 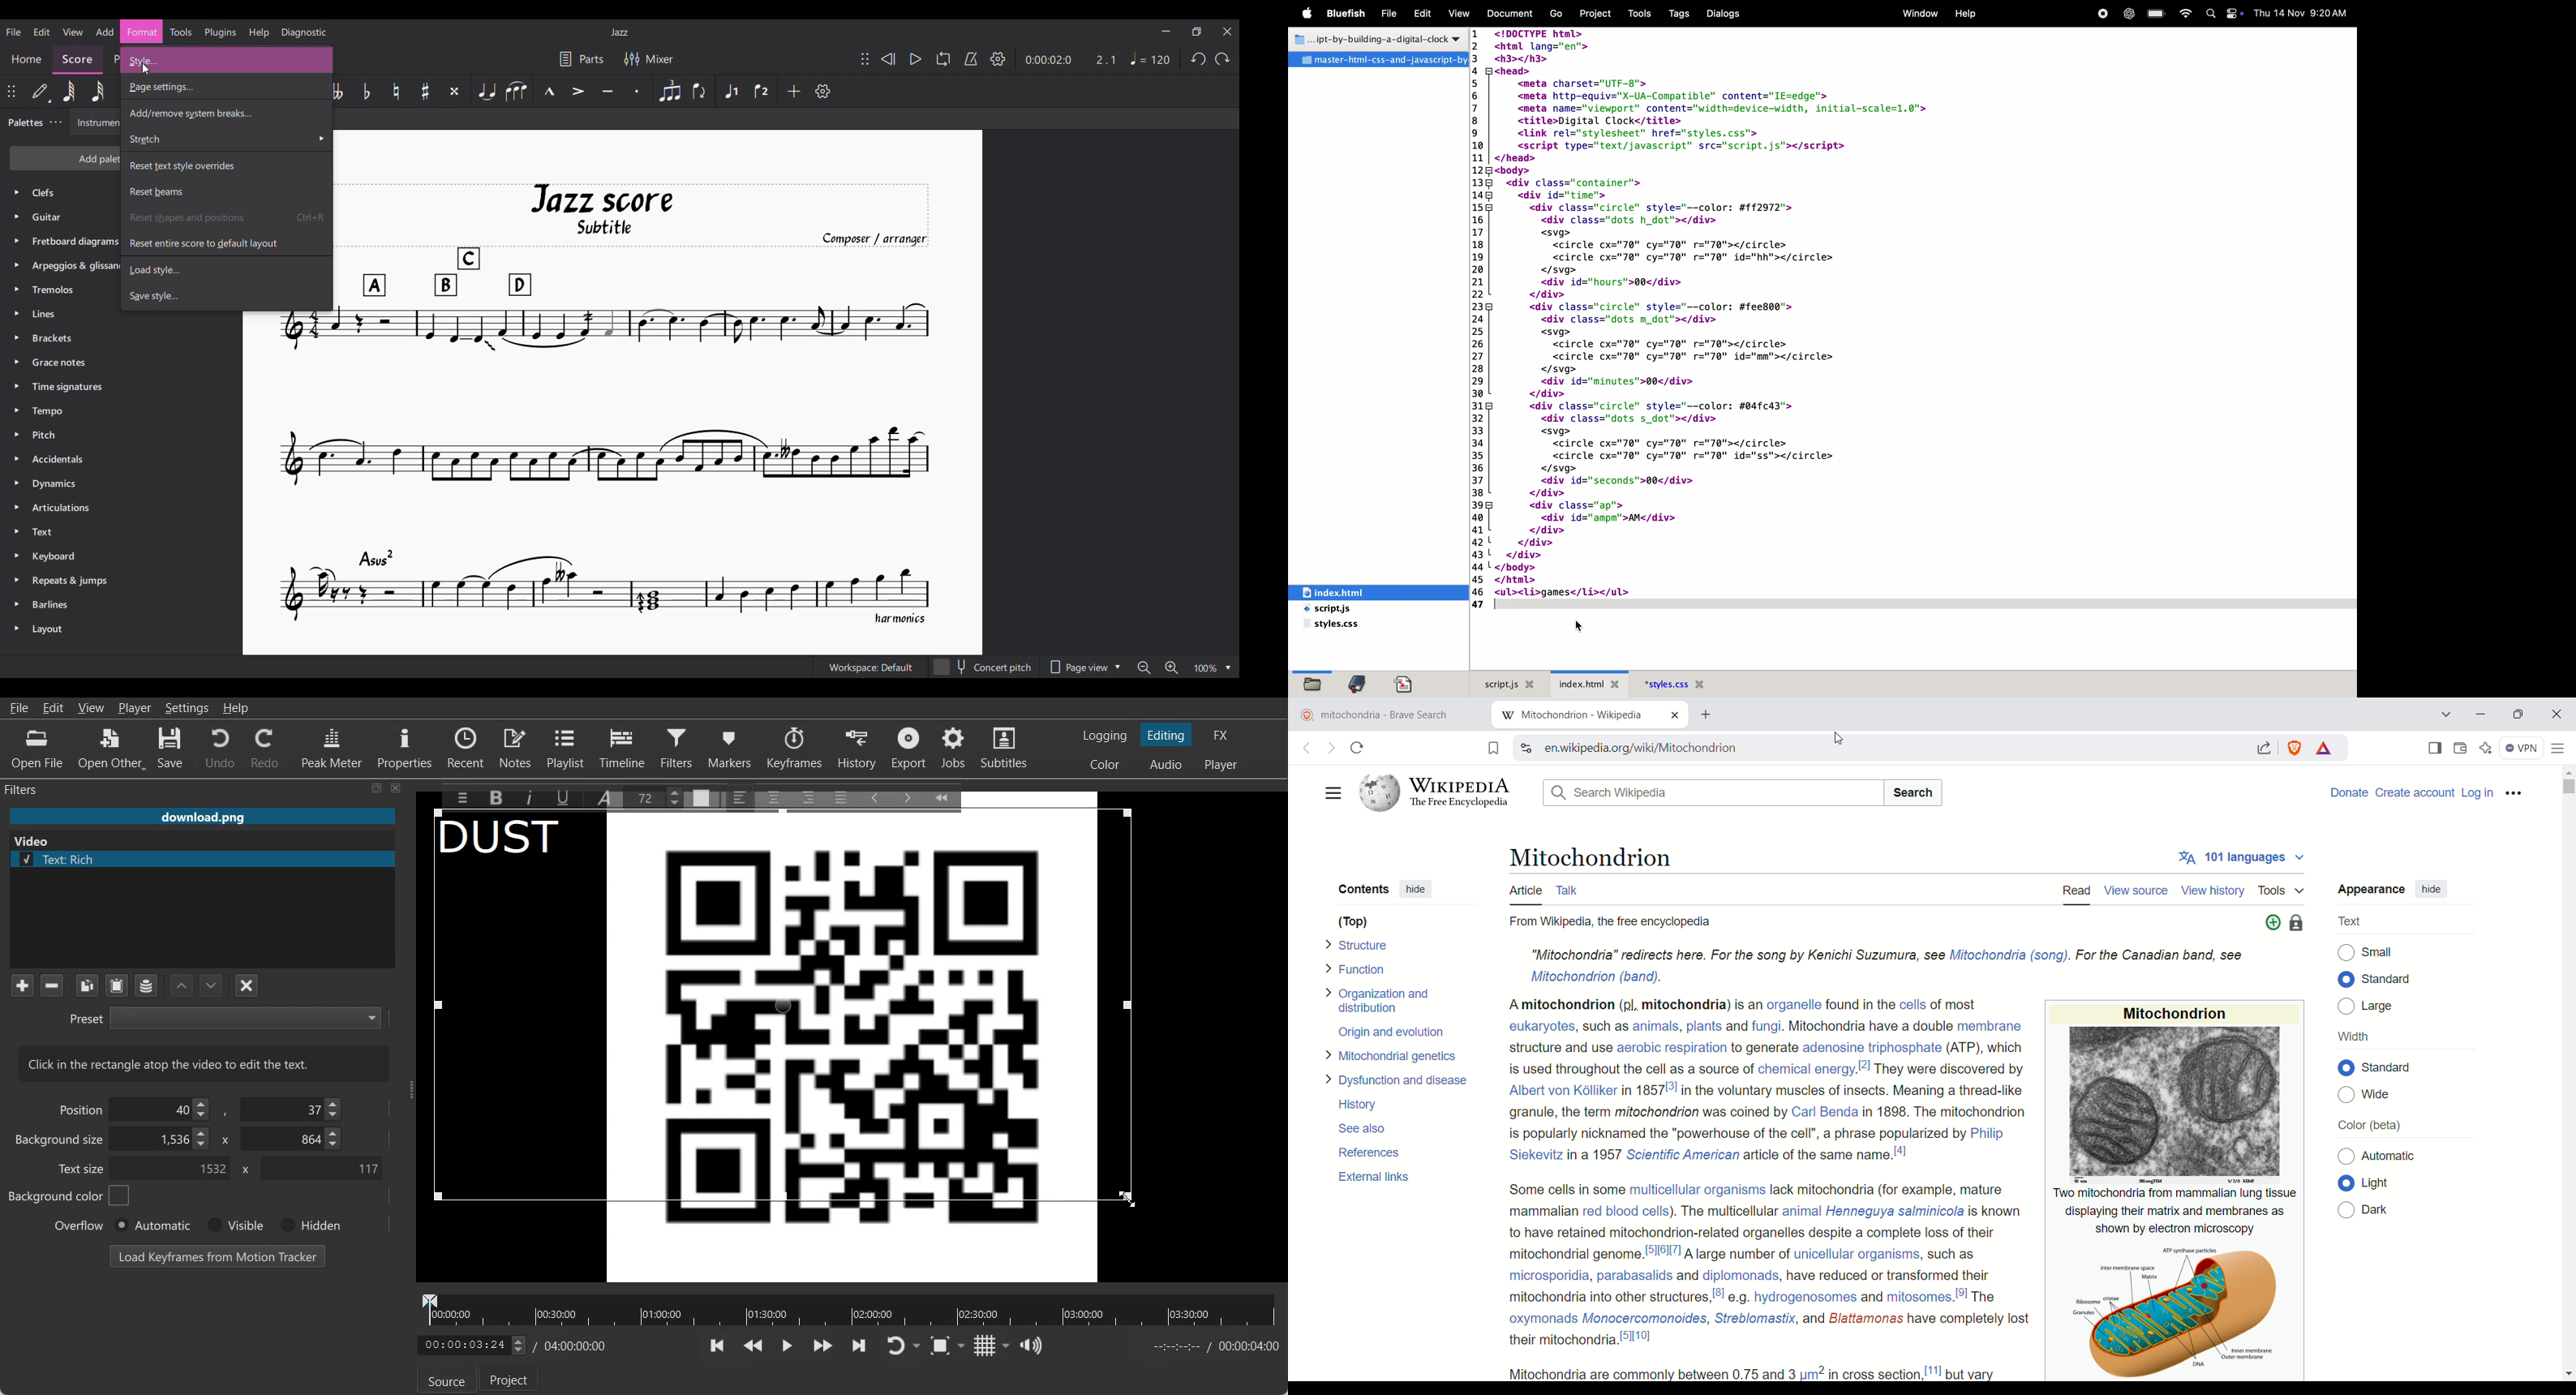 I want to click on date and time, so click(x=2301, y=12).